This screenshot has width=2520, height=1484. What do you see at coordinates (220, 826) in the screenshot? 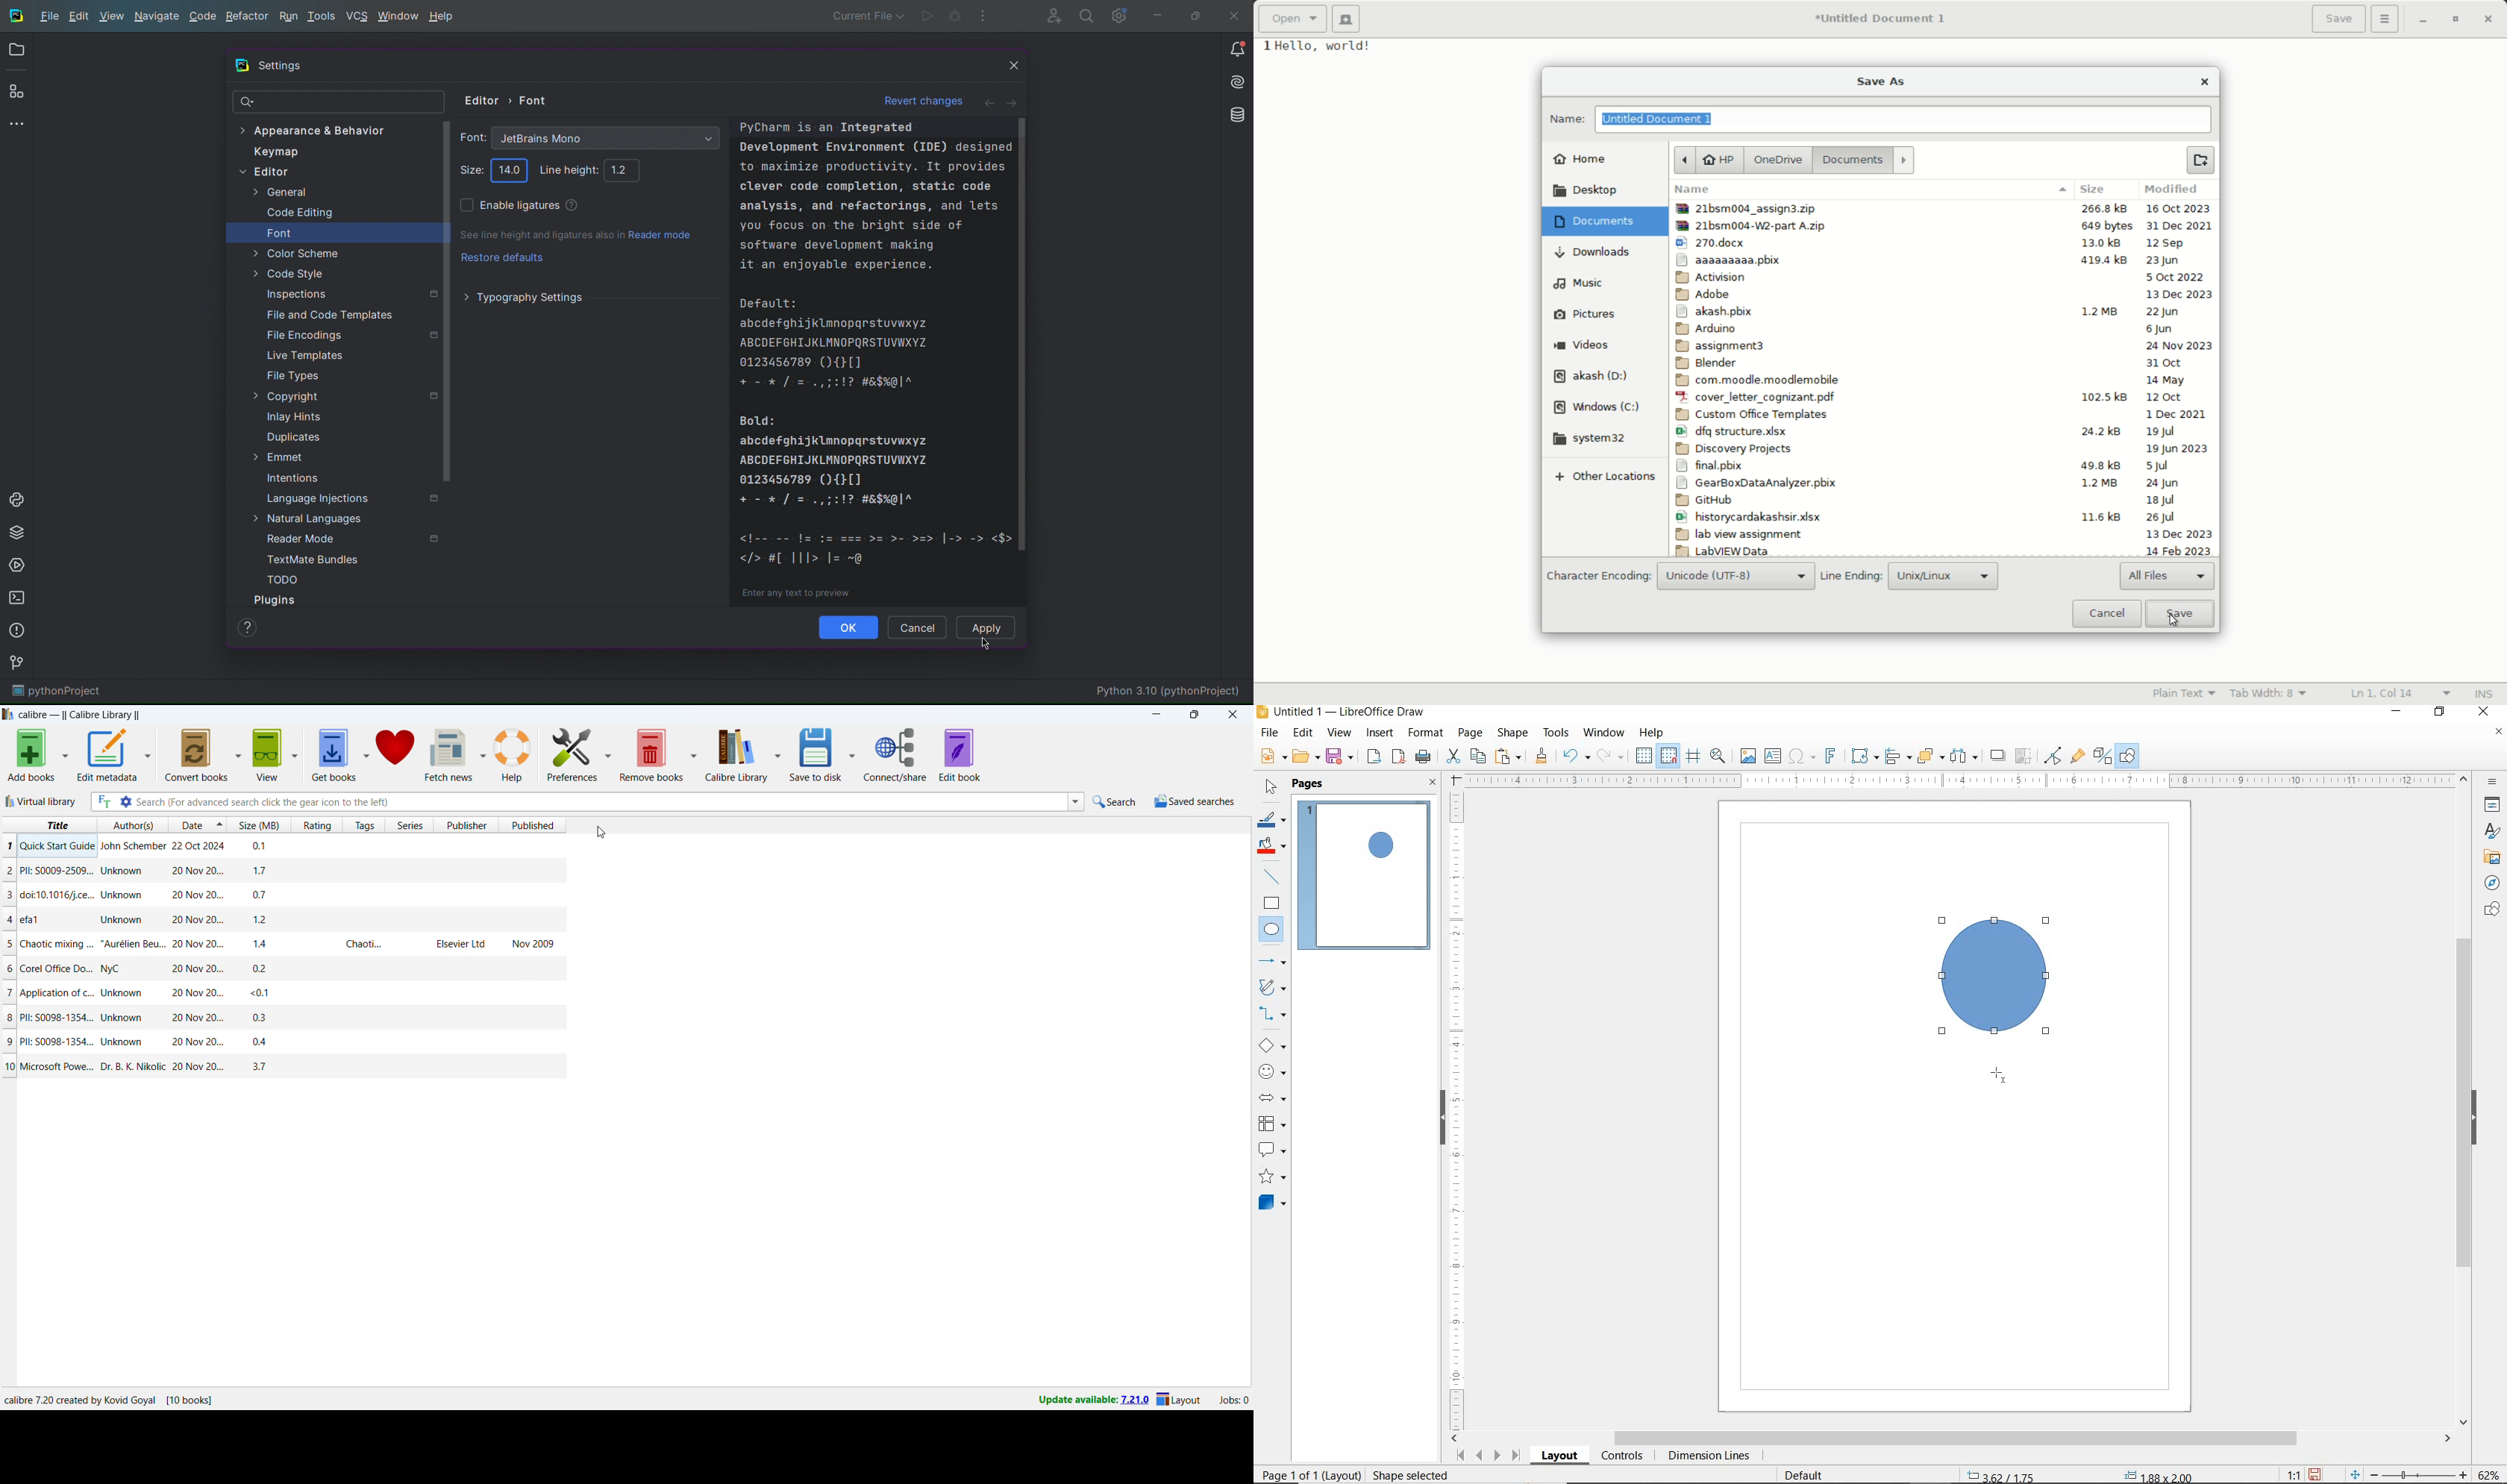
I see `select sorting order` at bounding box center [220, 826].